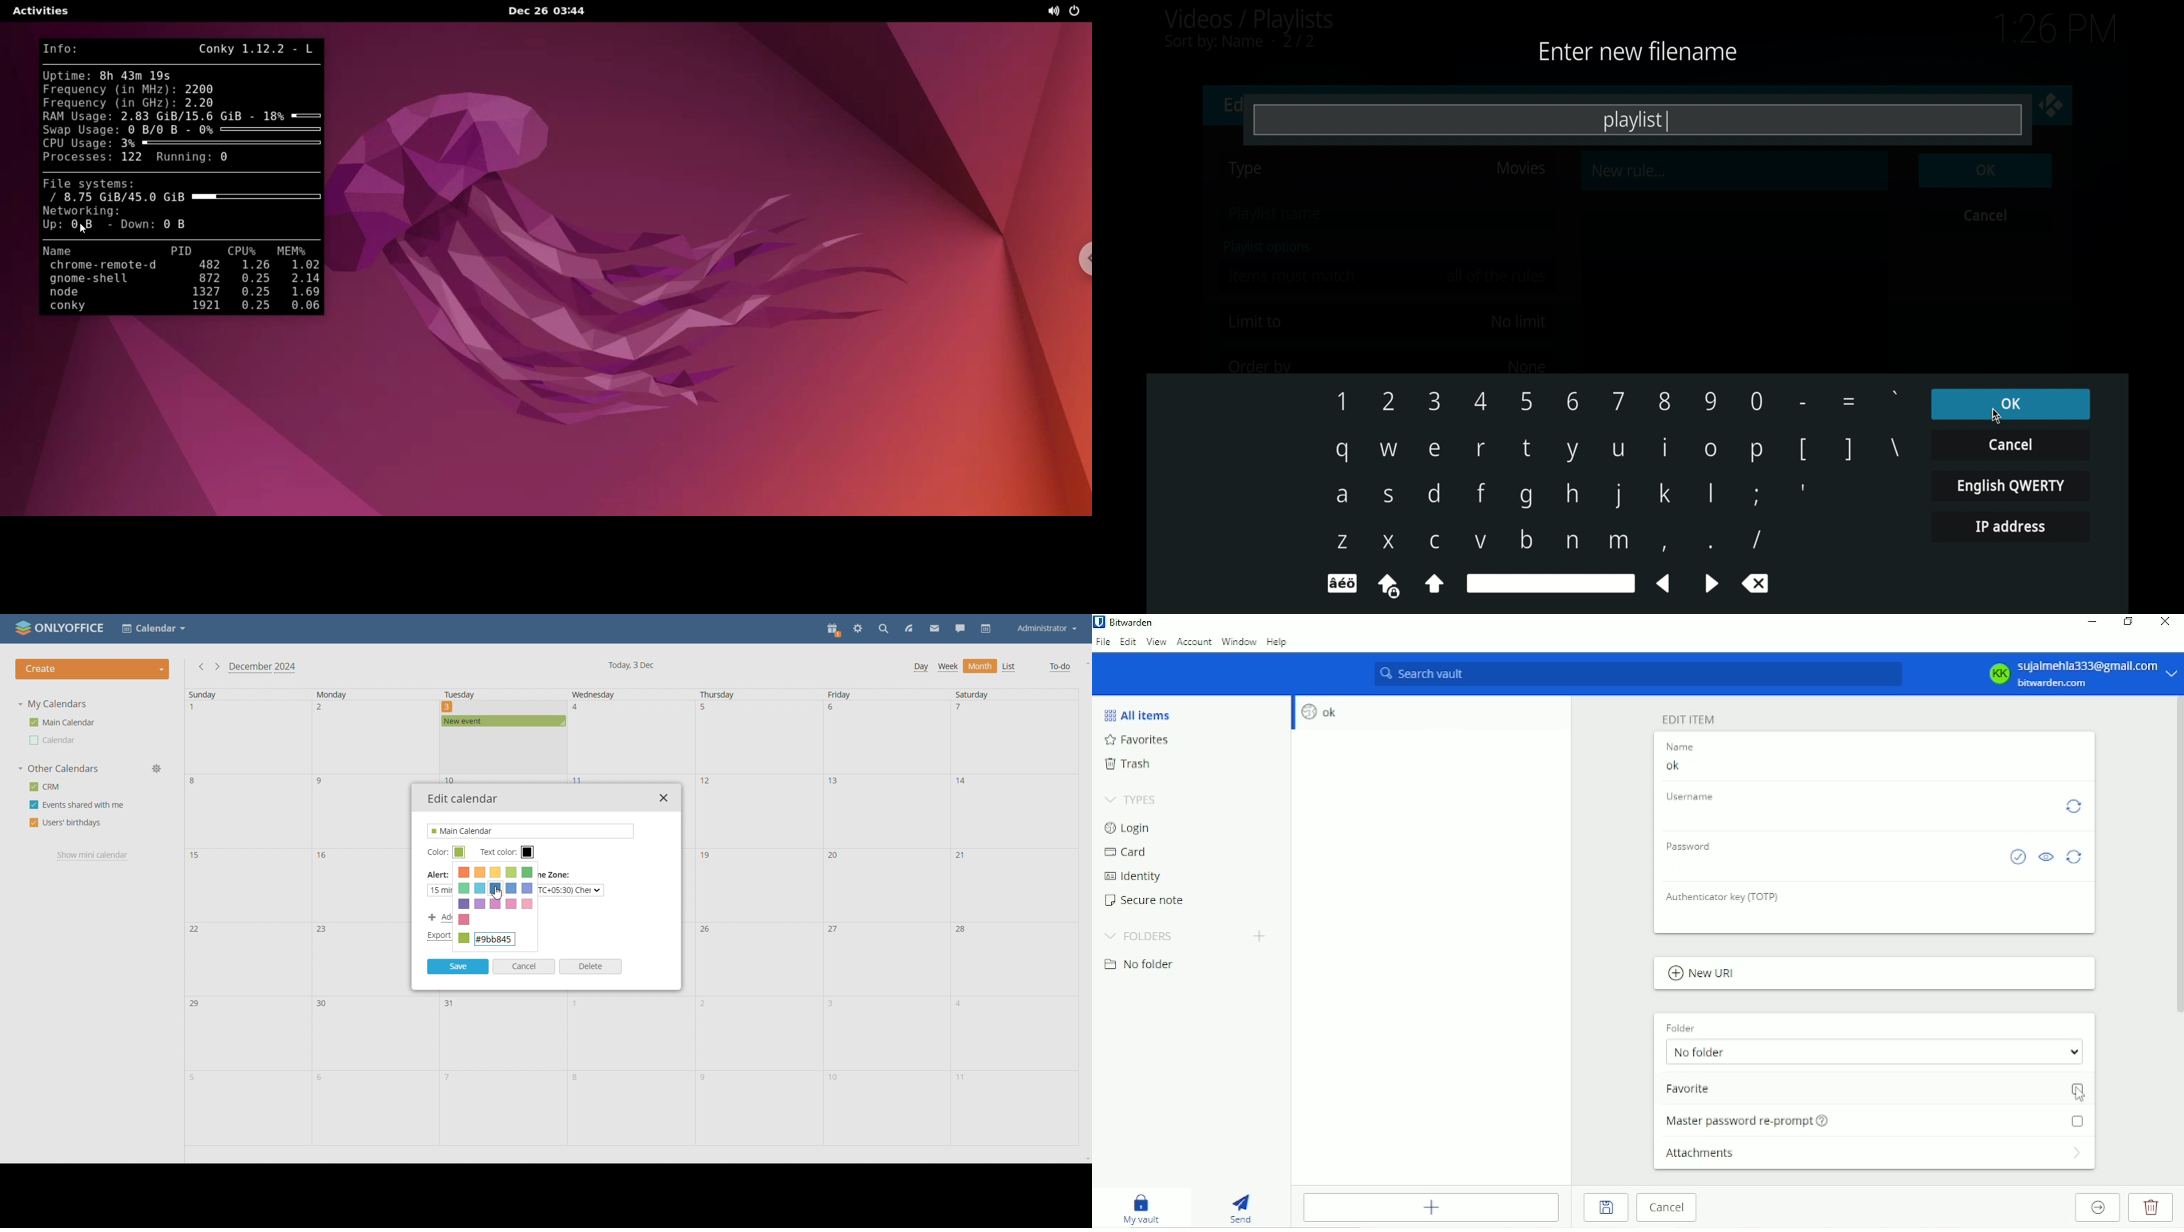 This screenshot has height=1232, width=2184. I want to click on date, so click(247, 1109).